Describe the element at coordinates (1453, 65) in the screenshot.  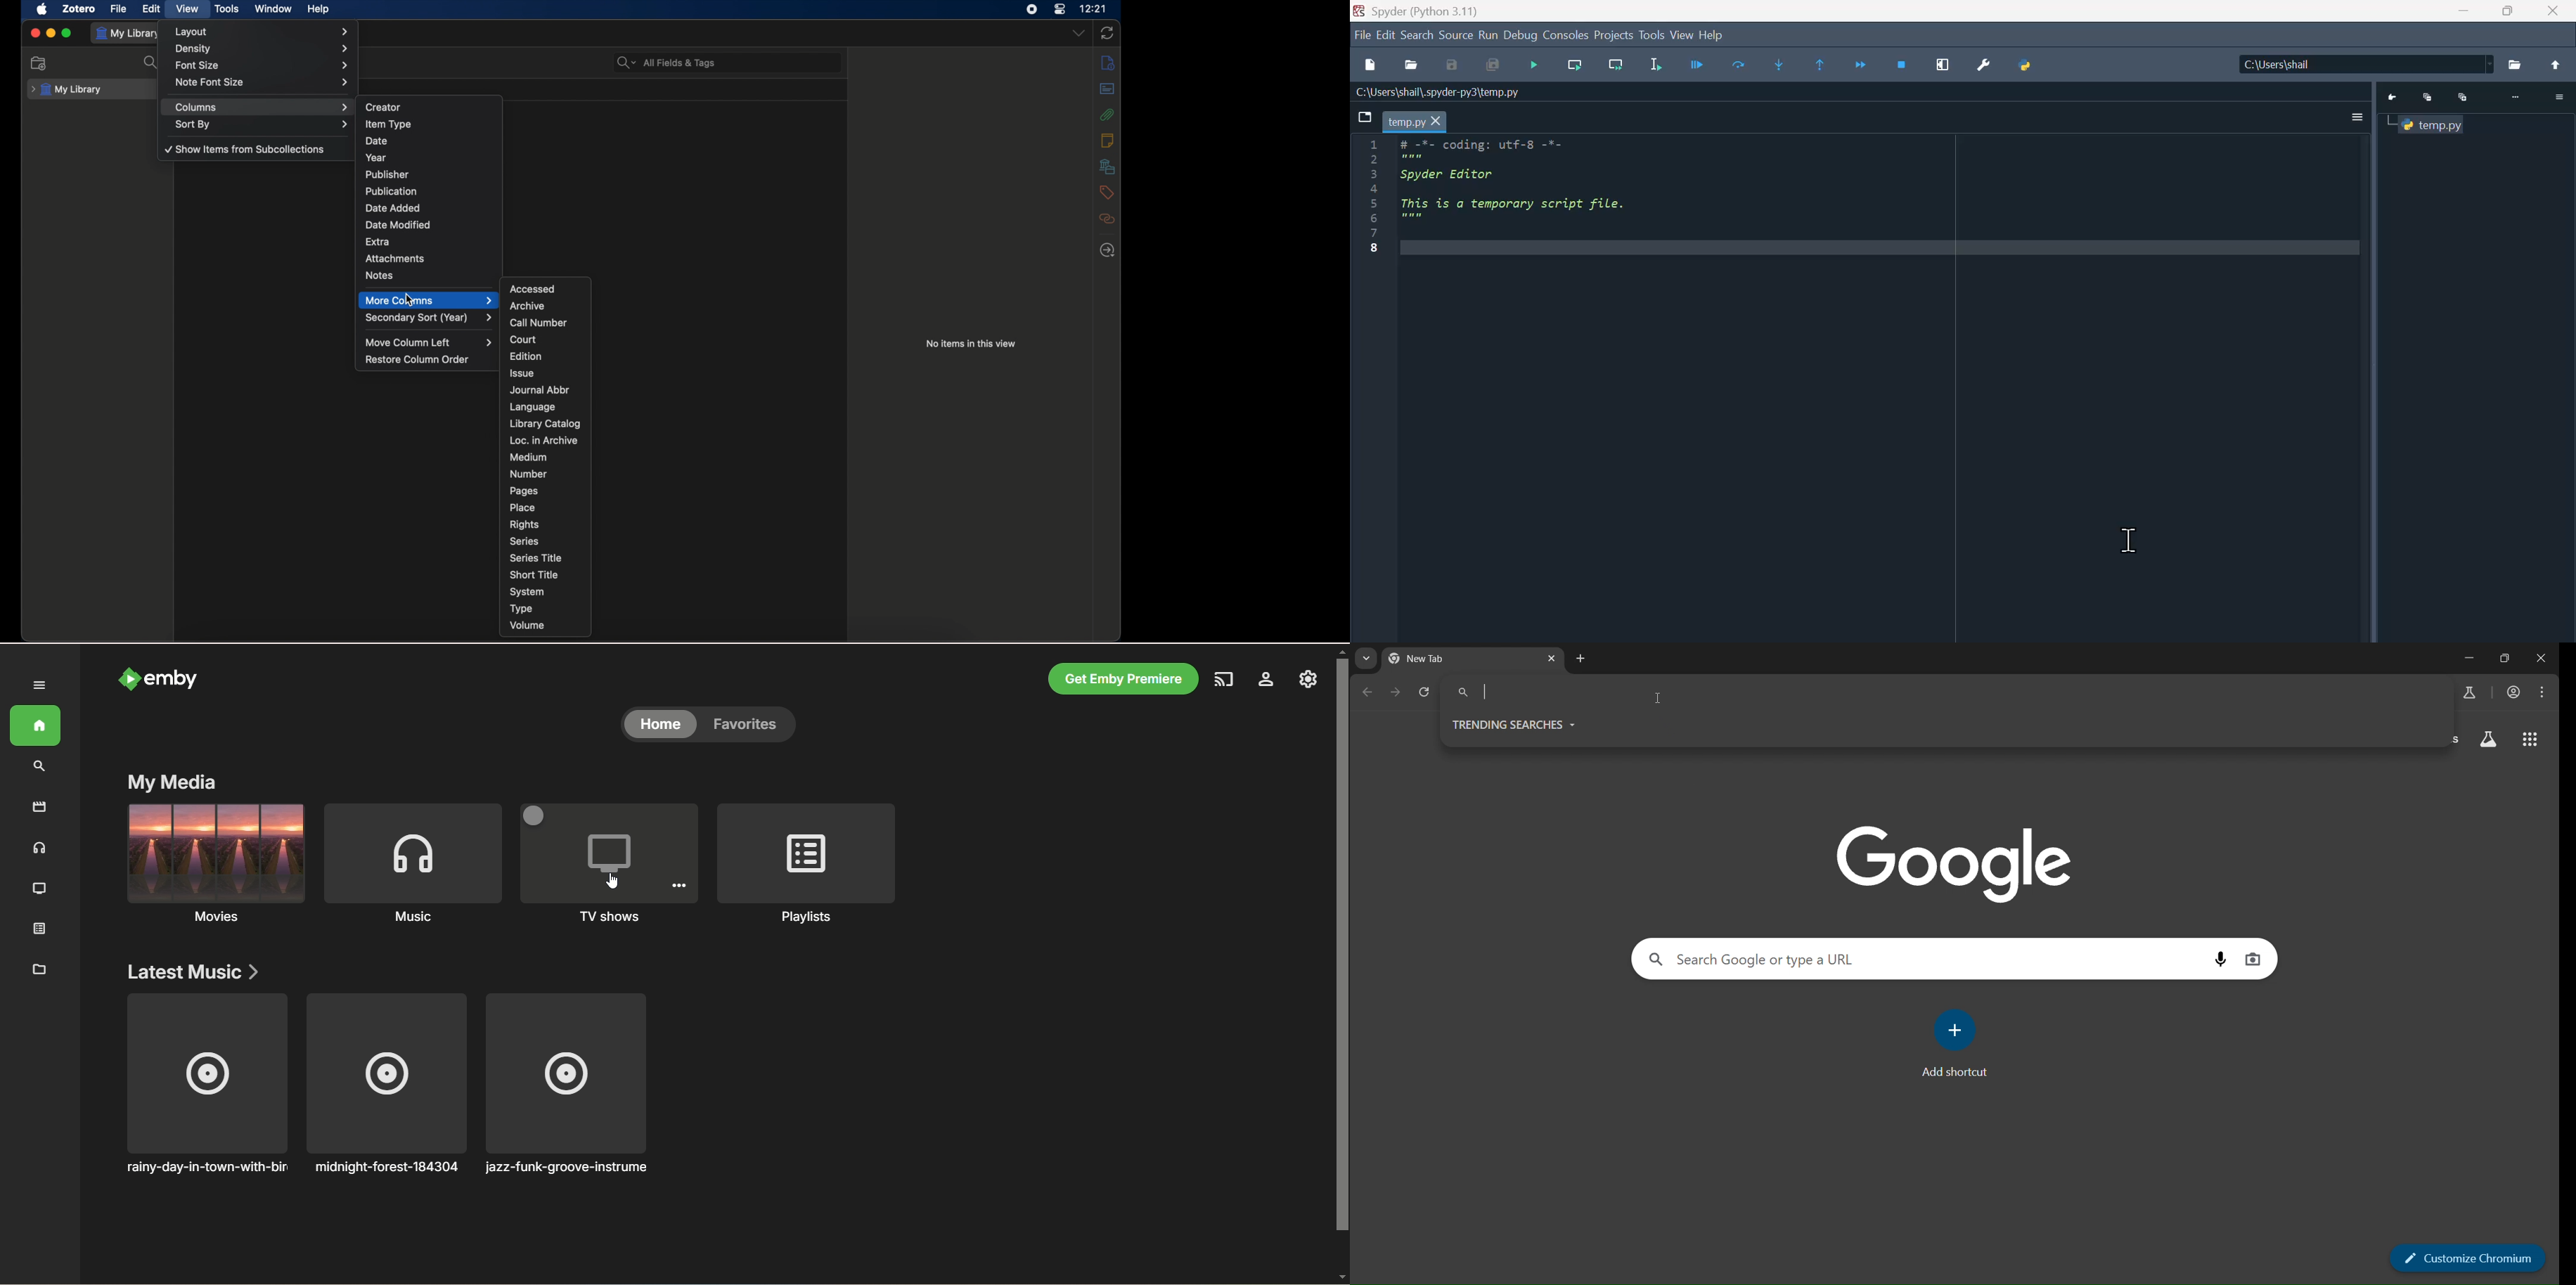
I see `save` at that location.